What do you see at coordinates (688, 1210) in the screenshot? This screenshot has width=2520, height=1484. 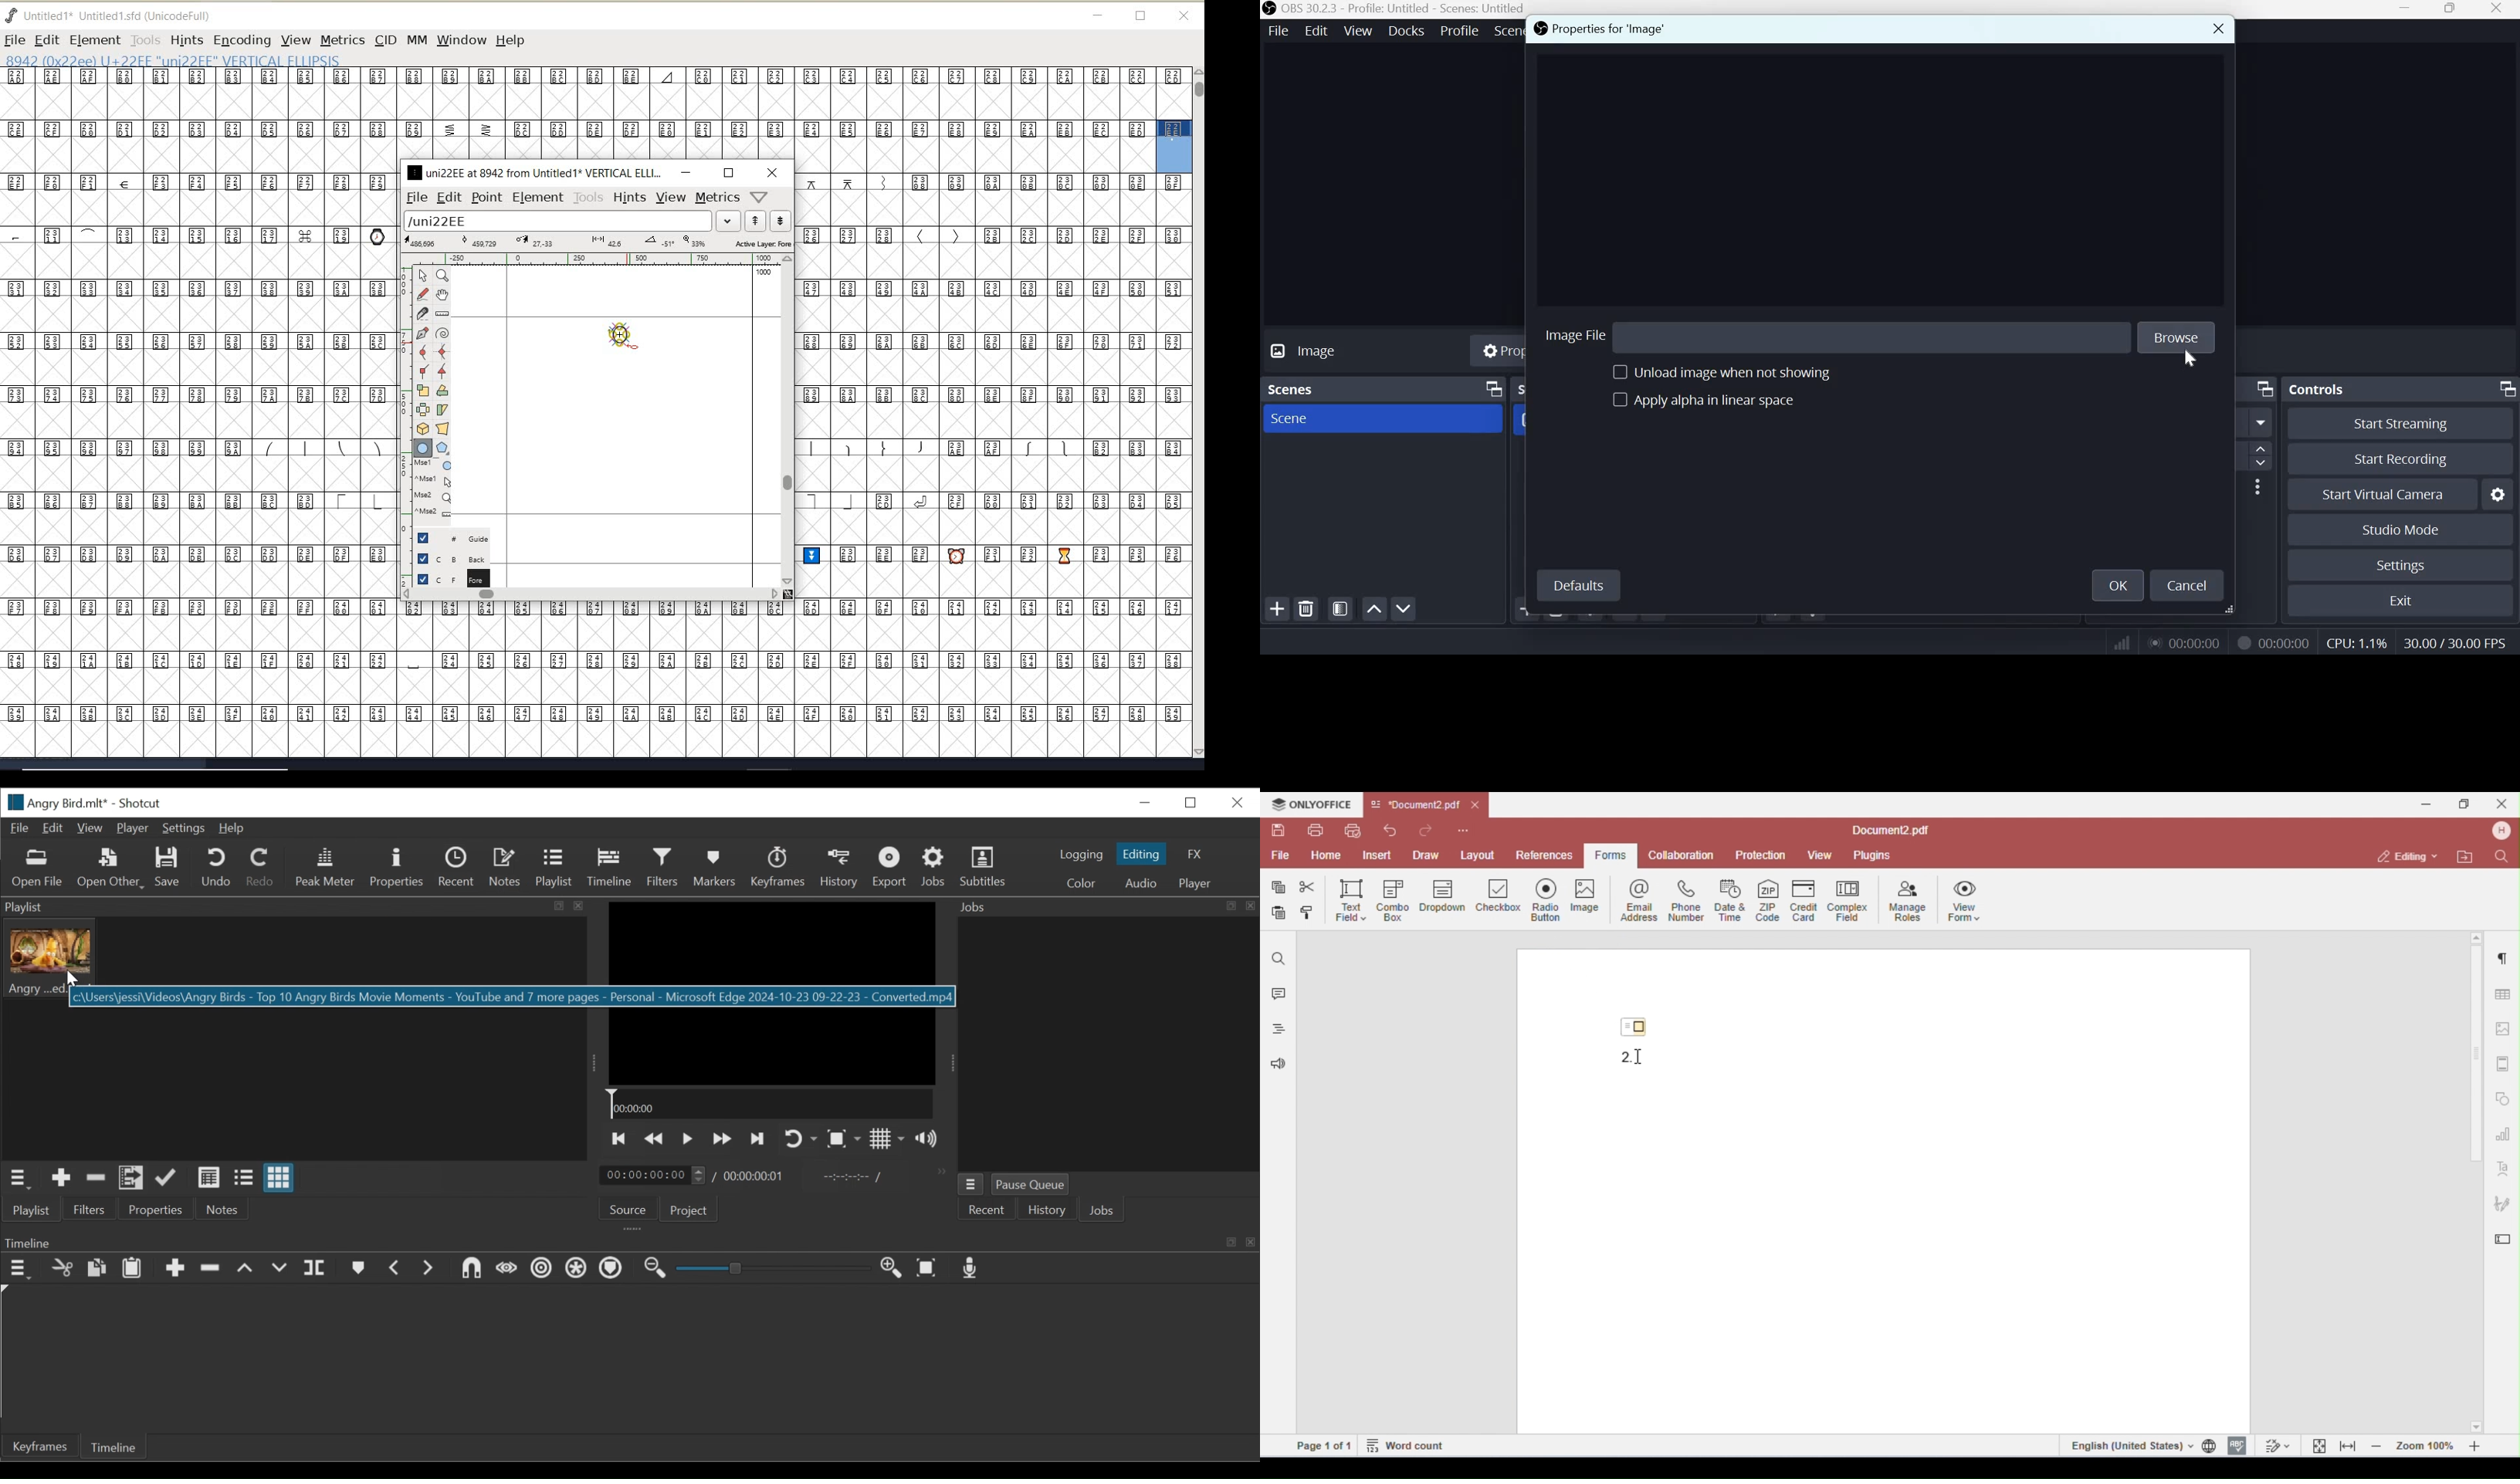 I see `Project` at bounding box center [688, 1210].